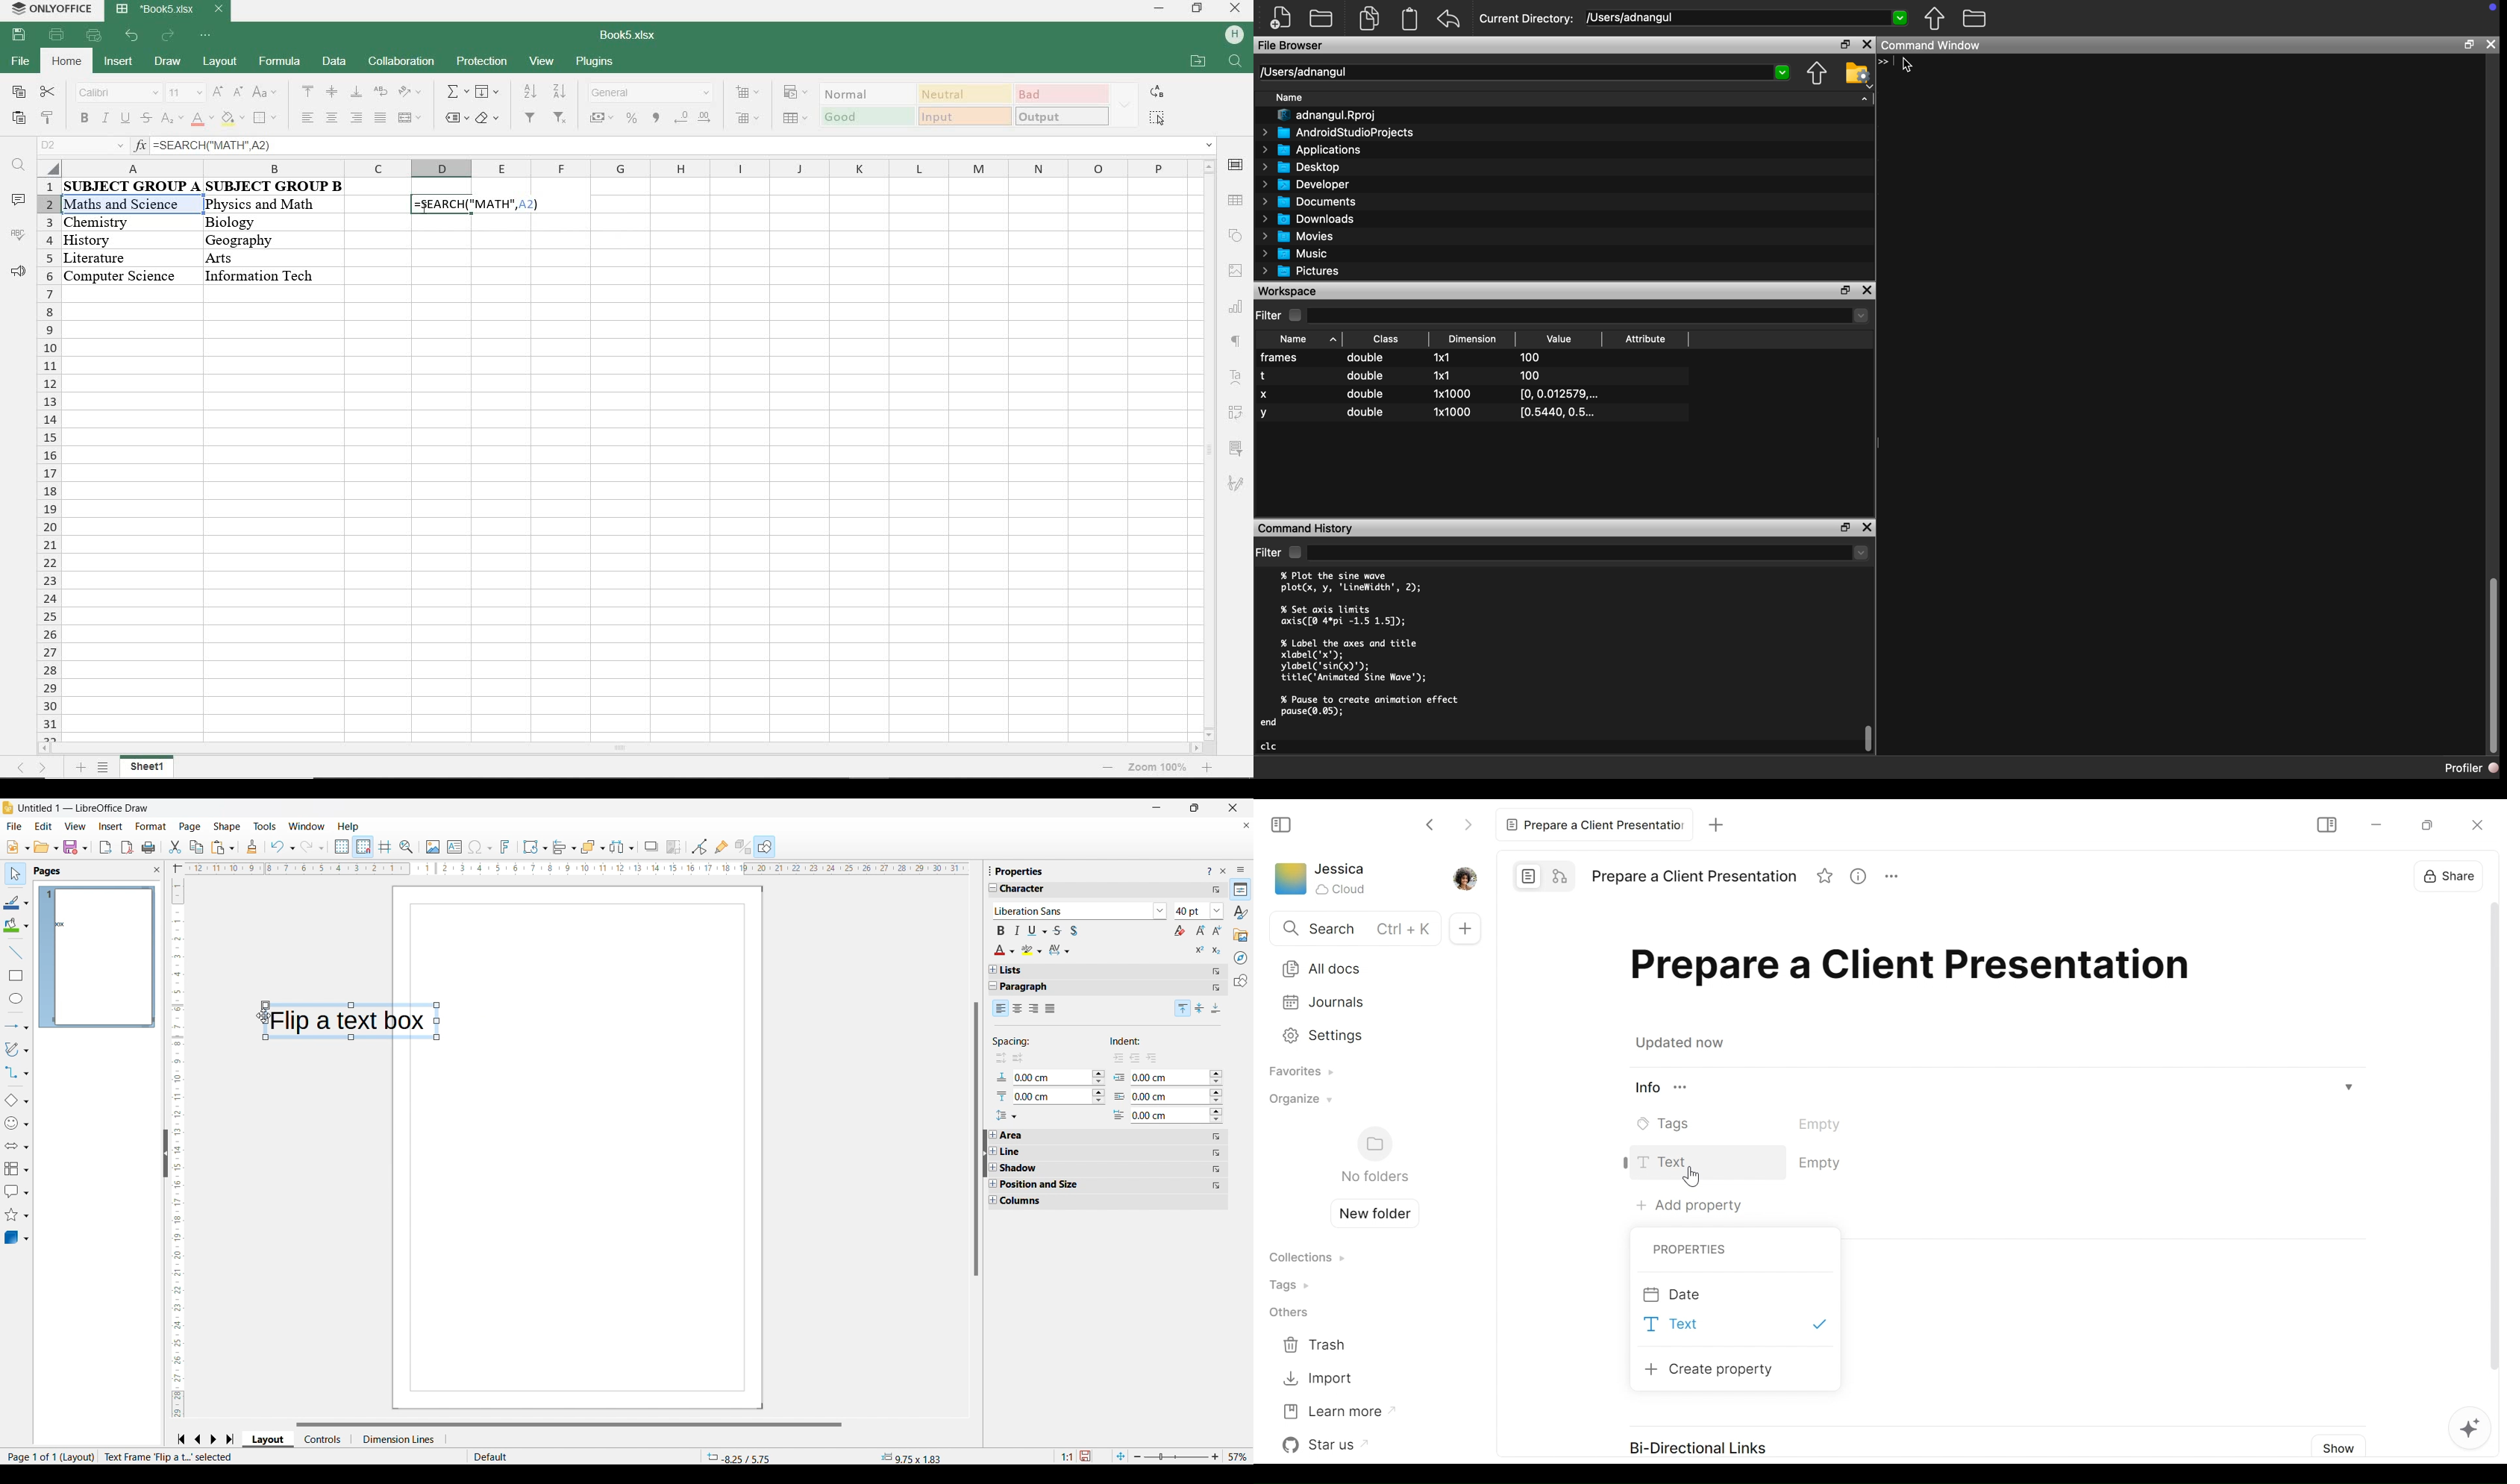 This screenshot has height=1484, width=2520. Describe the element at coordinates (169, 1457) in the screenshot. I see `Test frame flip a t. selected ` at that location.